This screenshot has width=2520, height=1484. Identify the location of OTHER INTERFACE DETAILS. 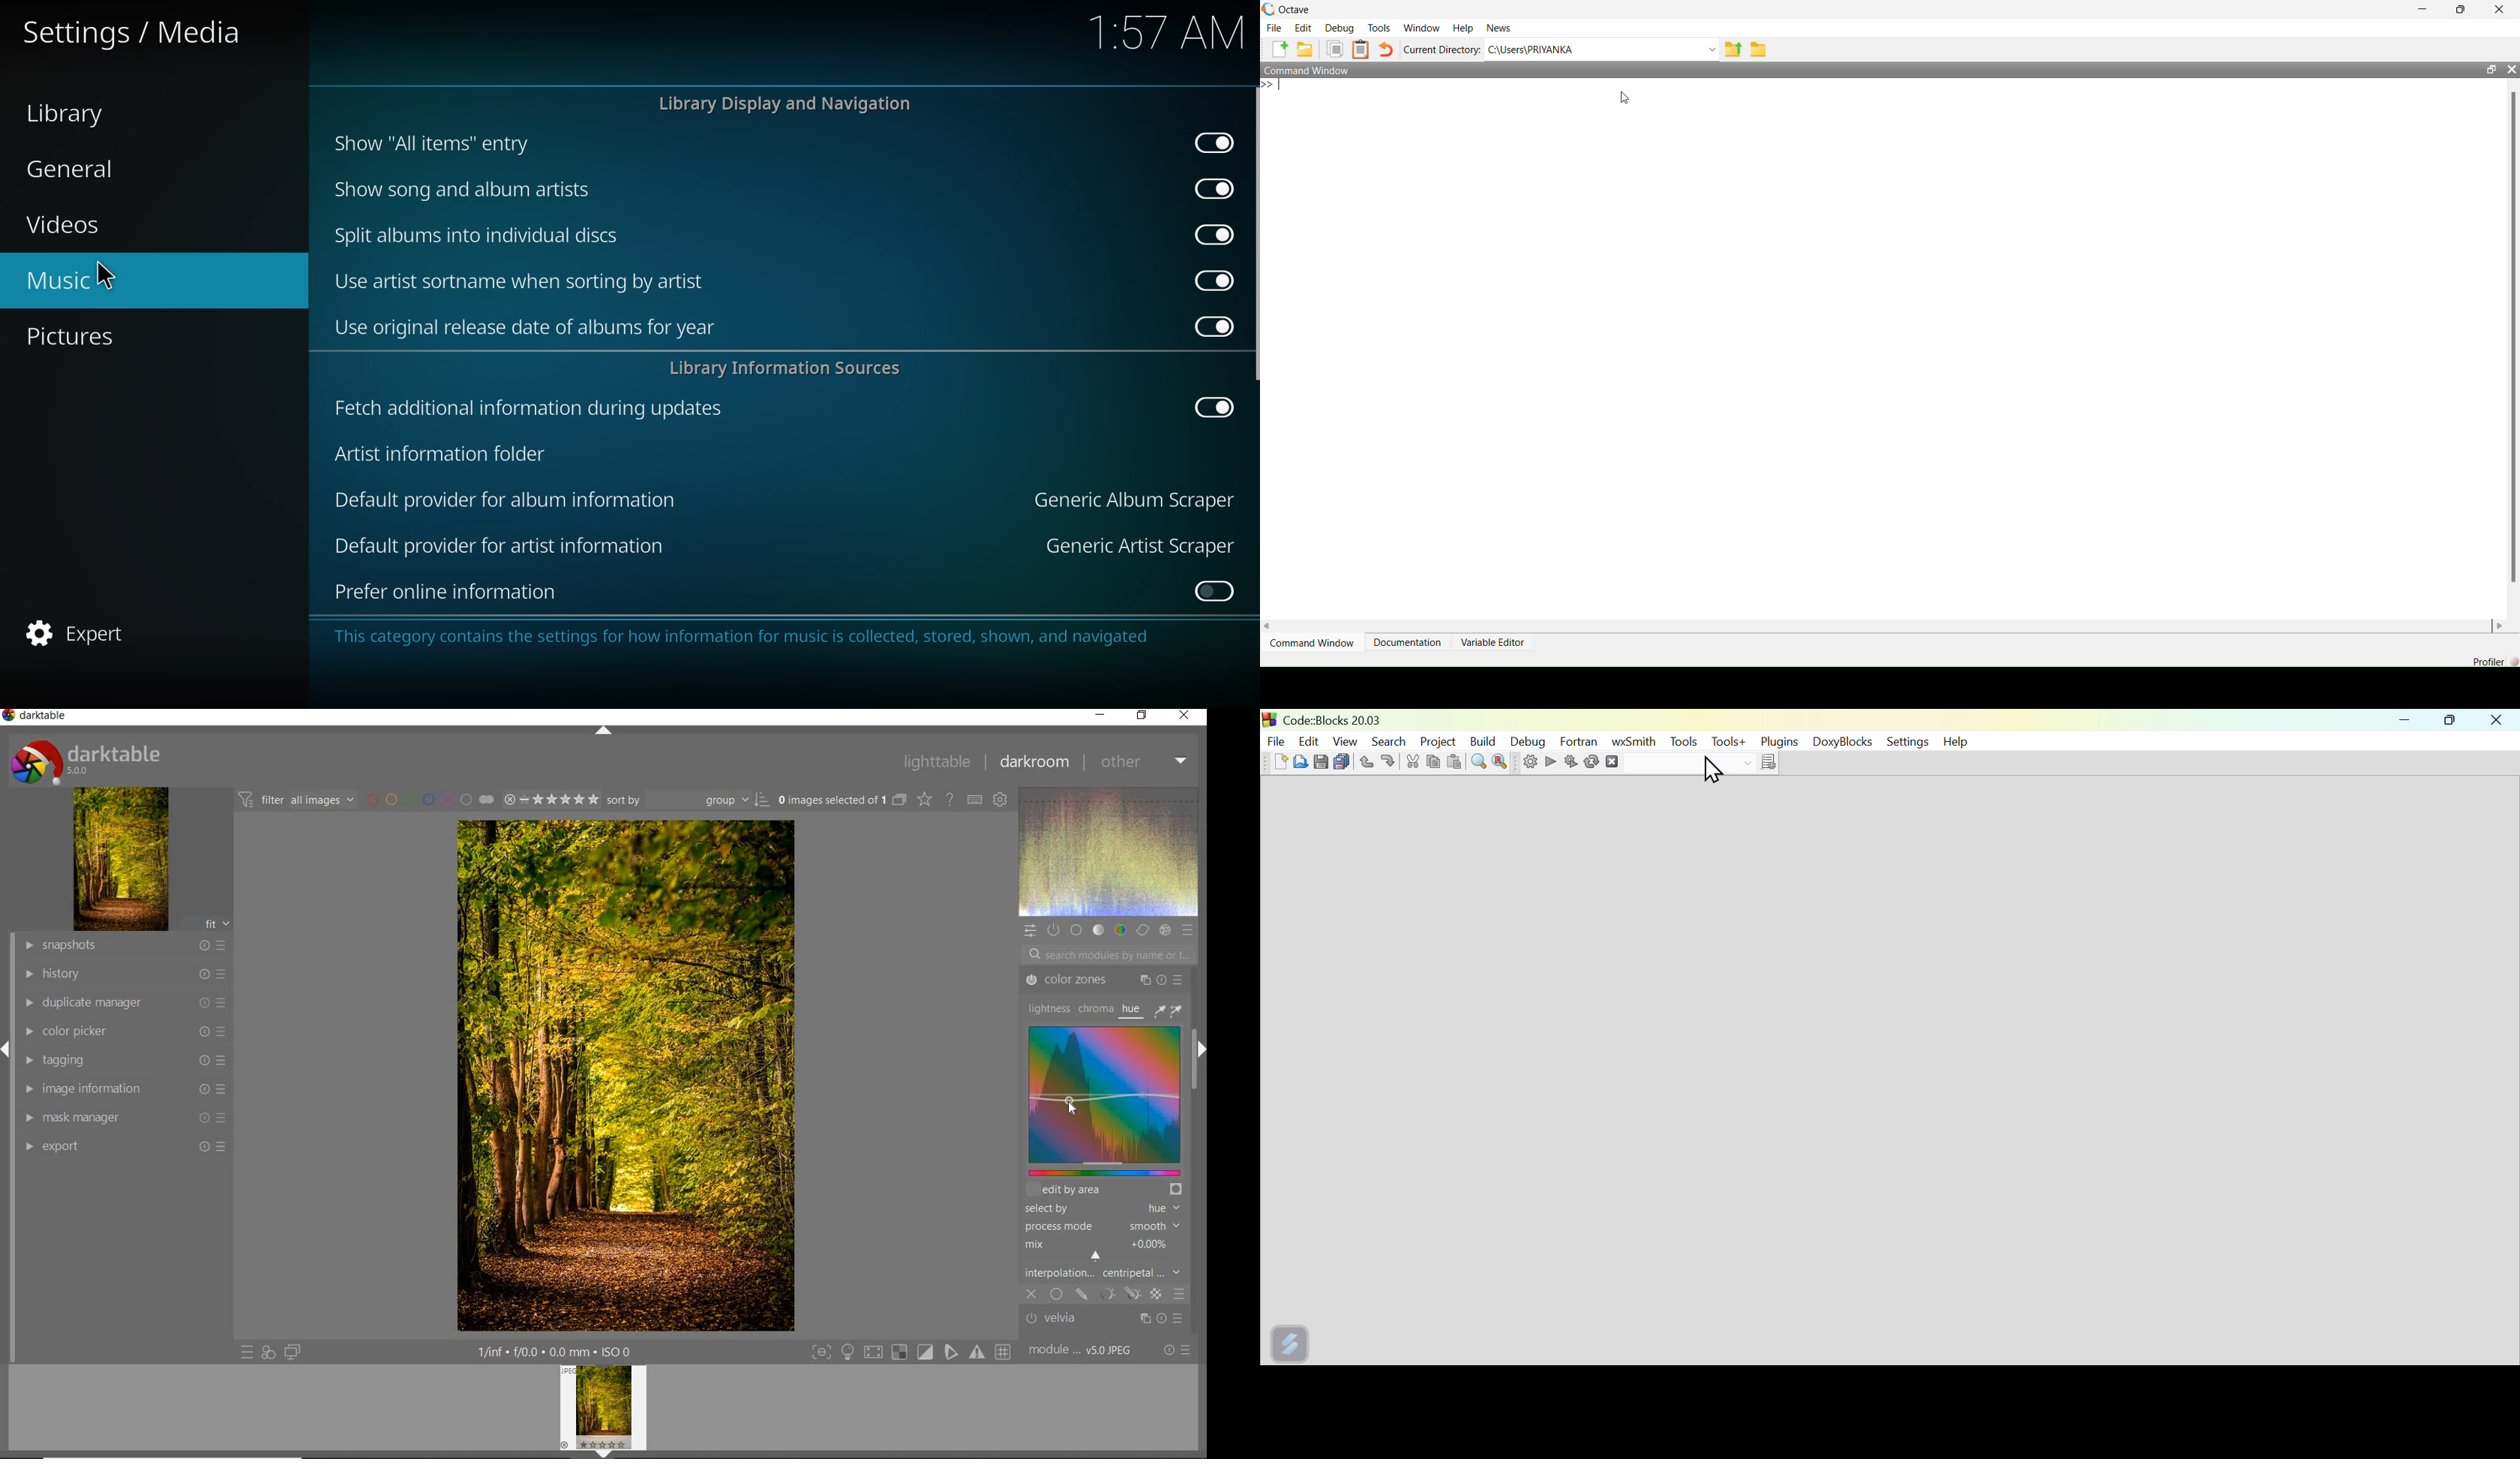
(554, 1351).